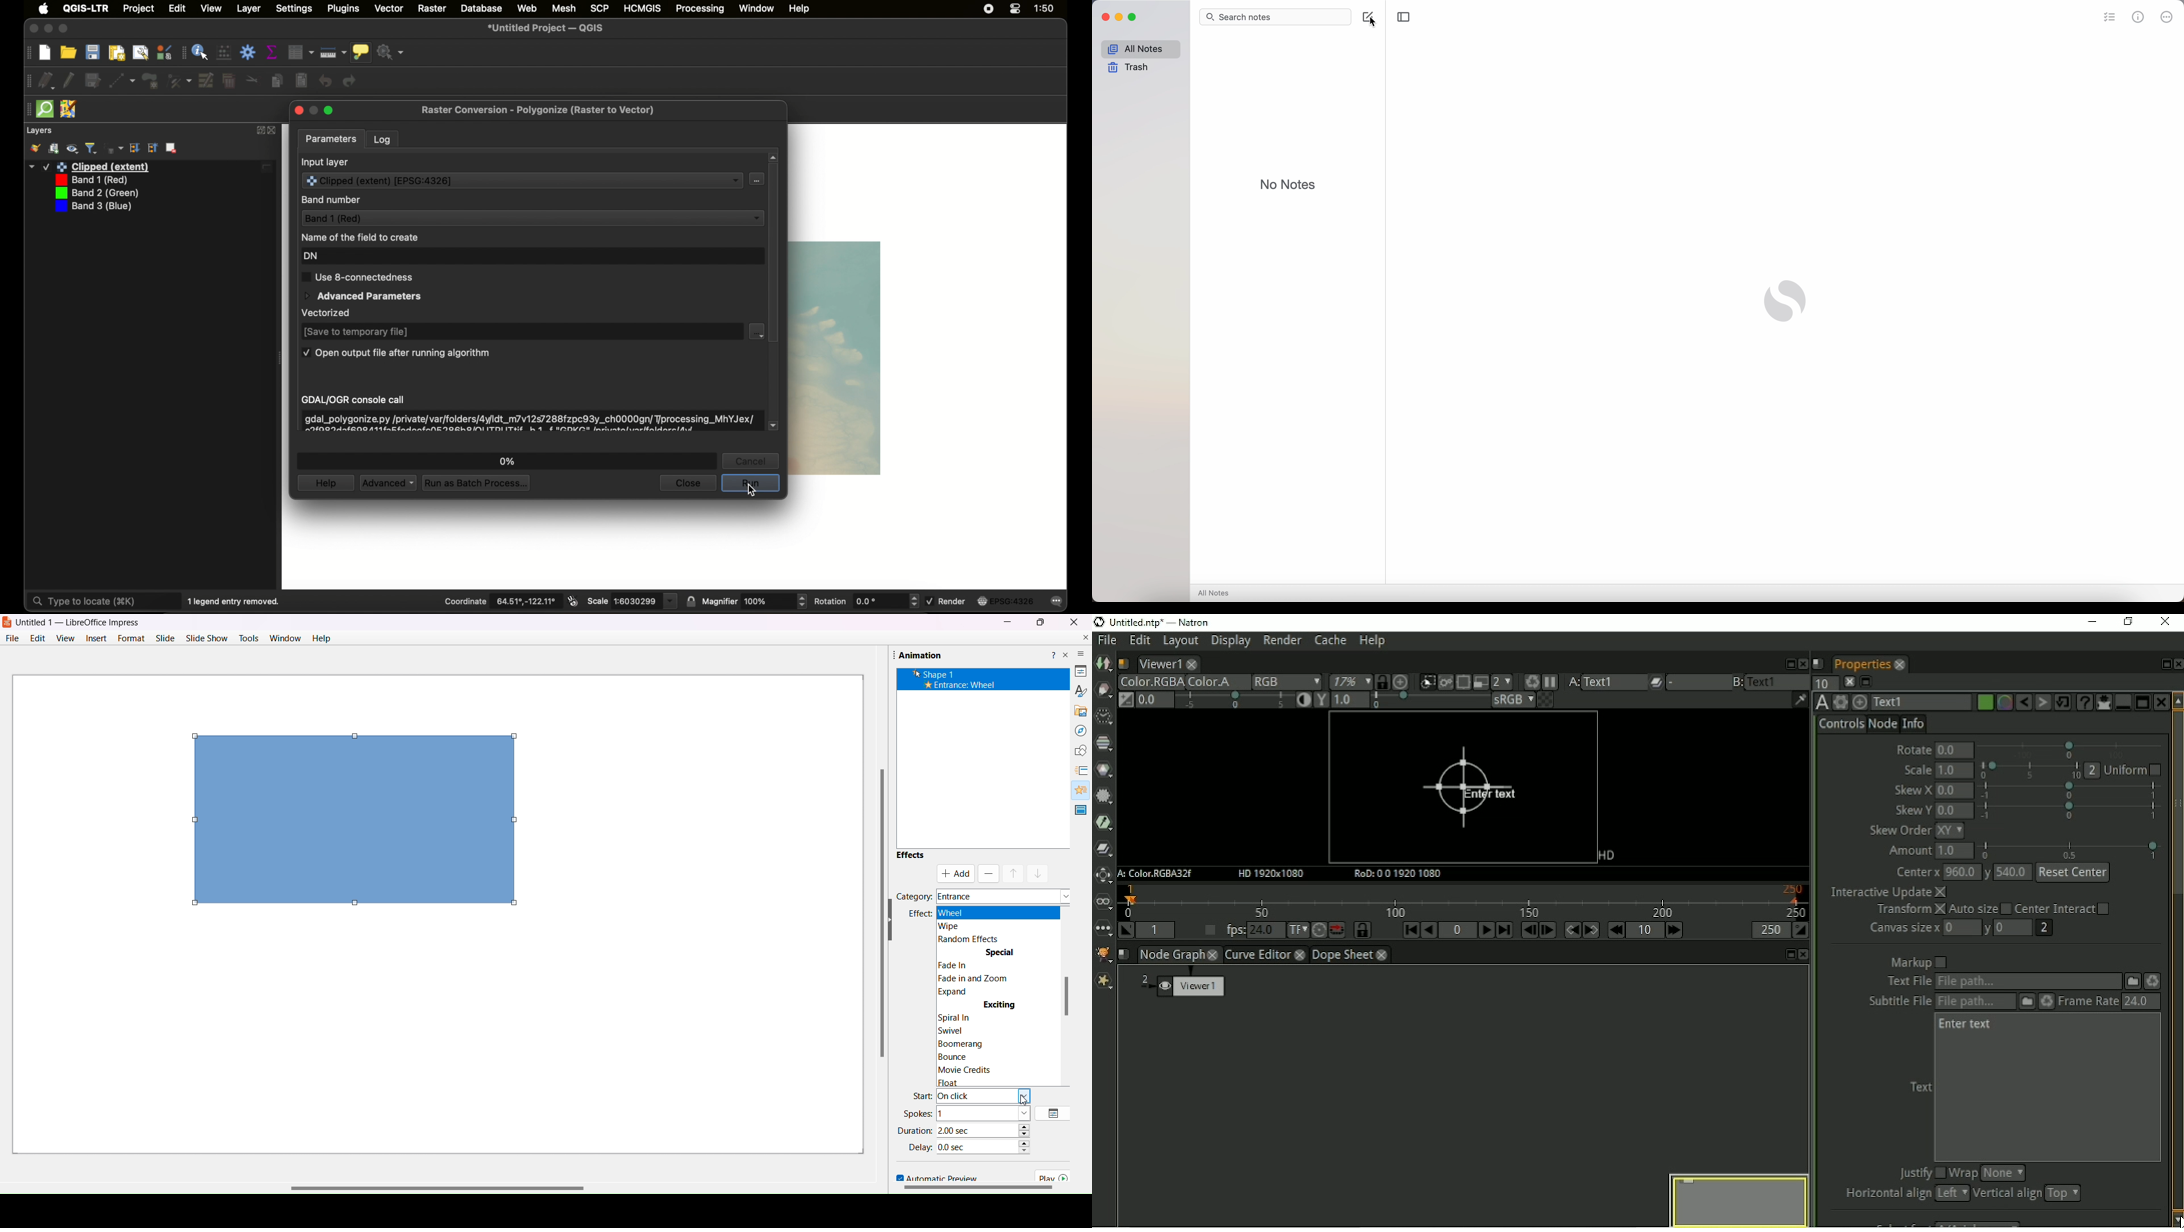 The width and height of the screenshot is (2184, 1232). What do you see at coordinates (537, 110) in the screenshot?
I see `raster conversion - polygonize (raster to vector)` at bounding box center [537, 110].